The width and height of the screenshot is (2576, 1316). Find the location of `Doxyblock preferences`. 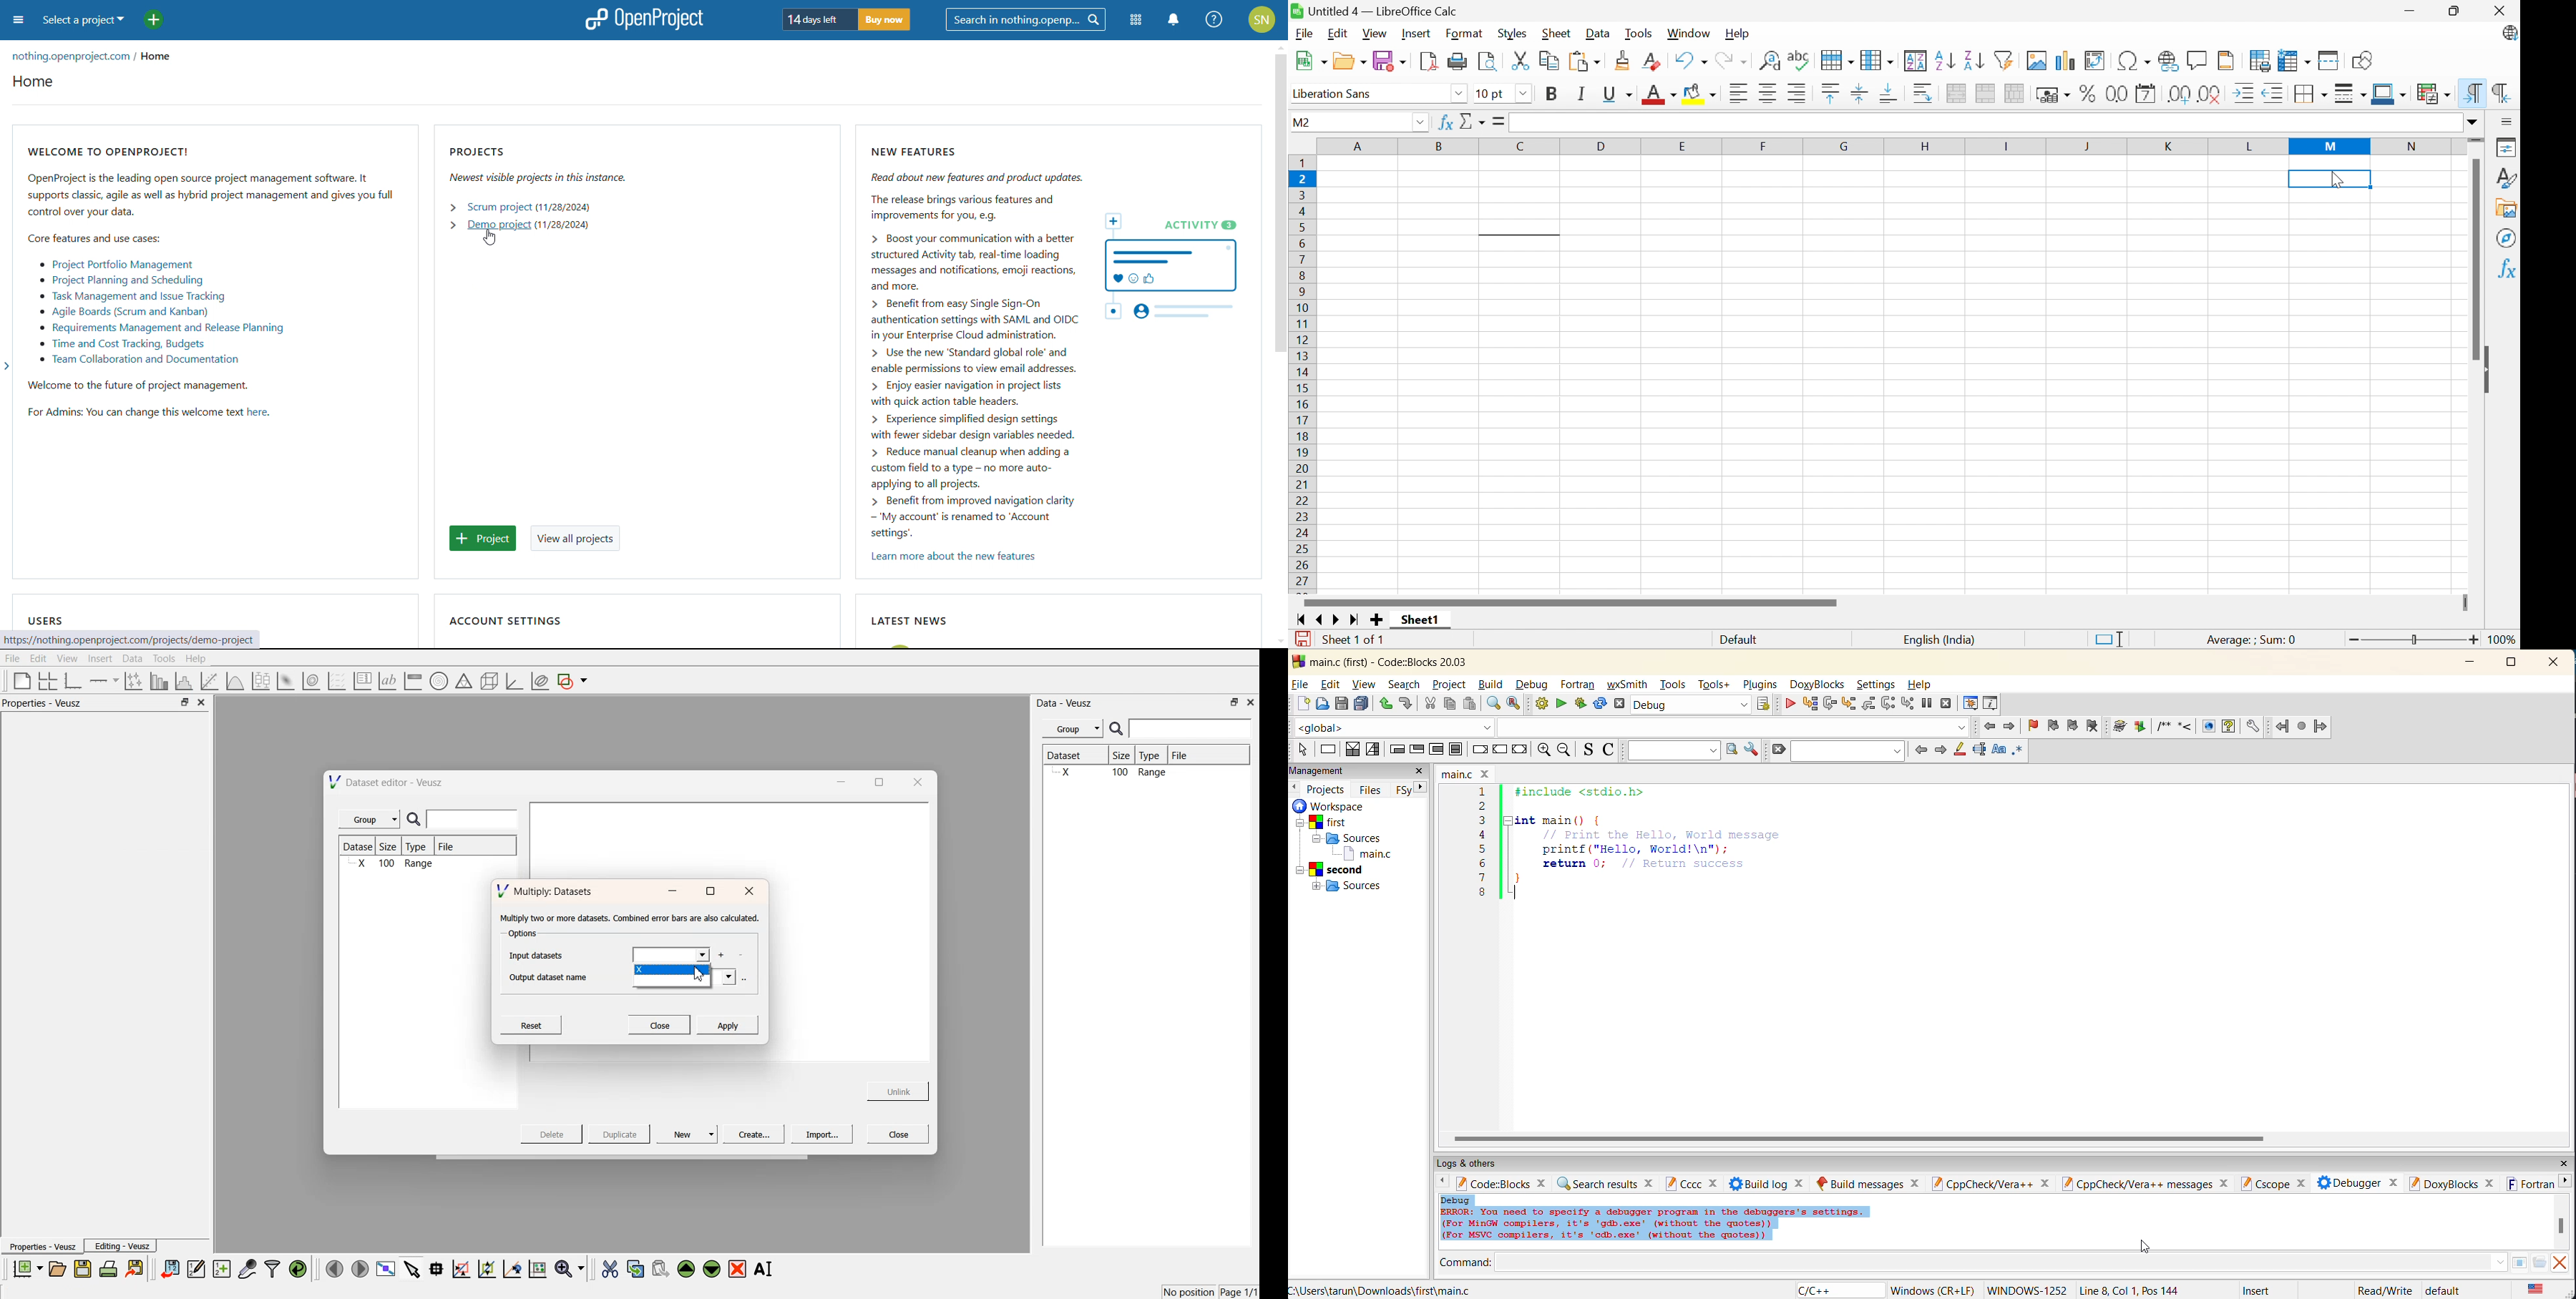

Doxyblock preferences is located at coordinates (2254, 725).